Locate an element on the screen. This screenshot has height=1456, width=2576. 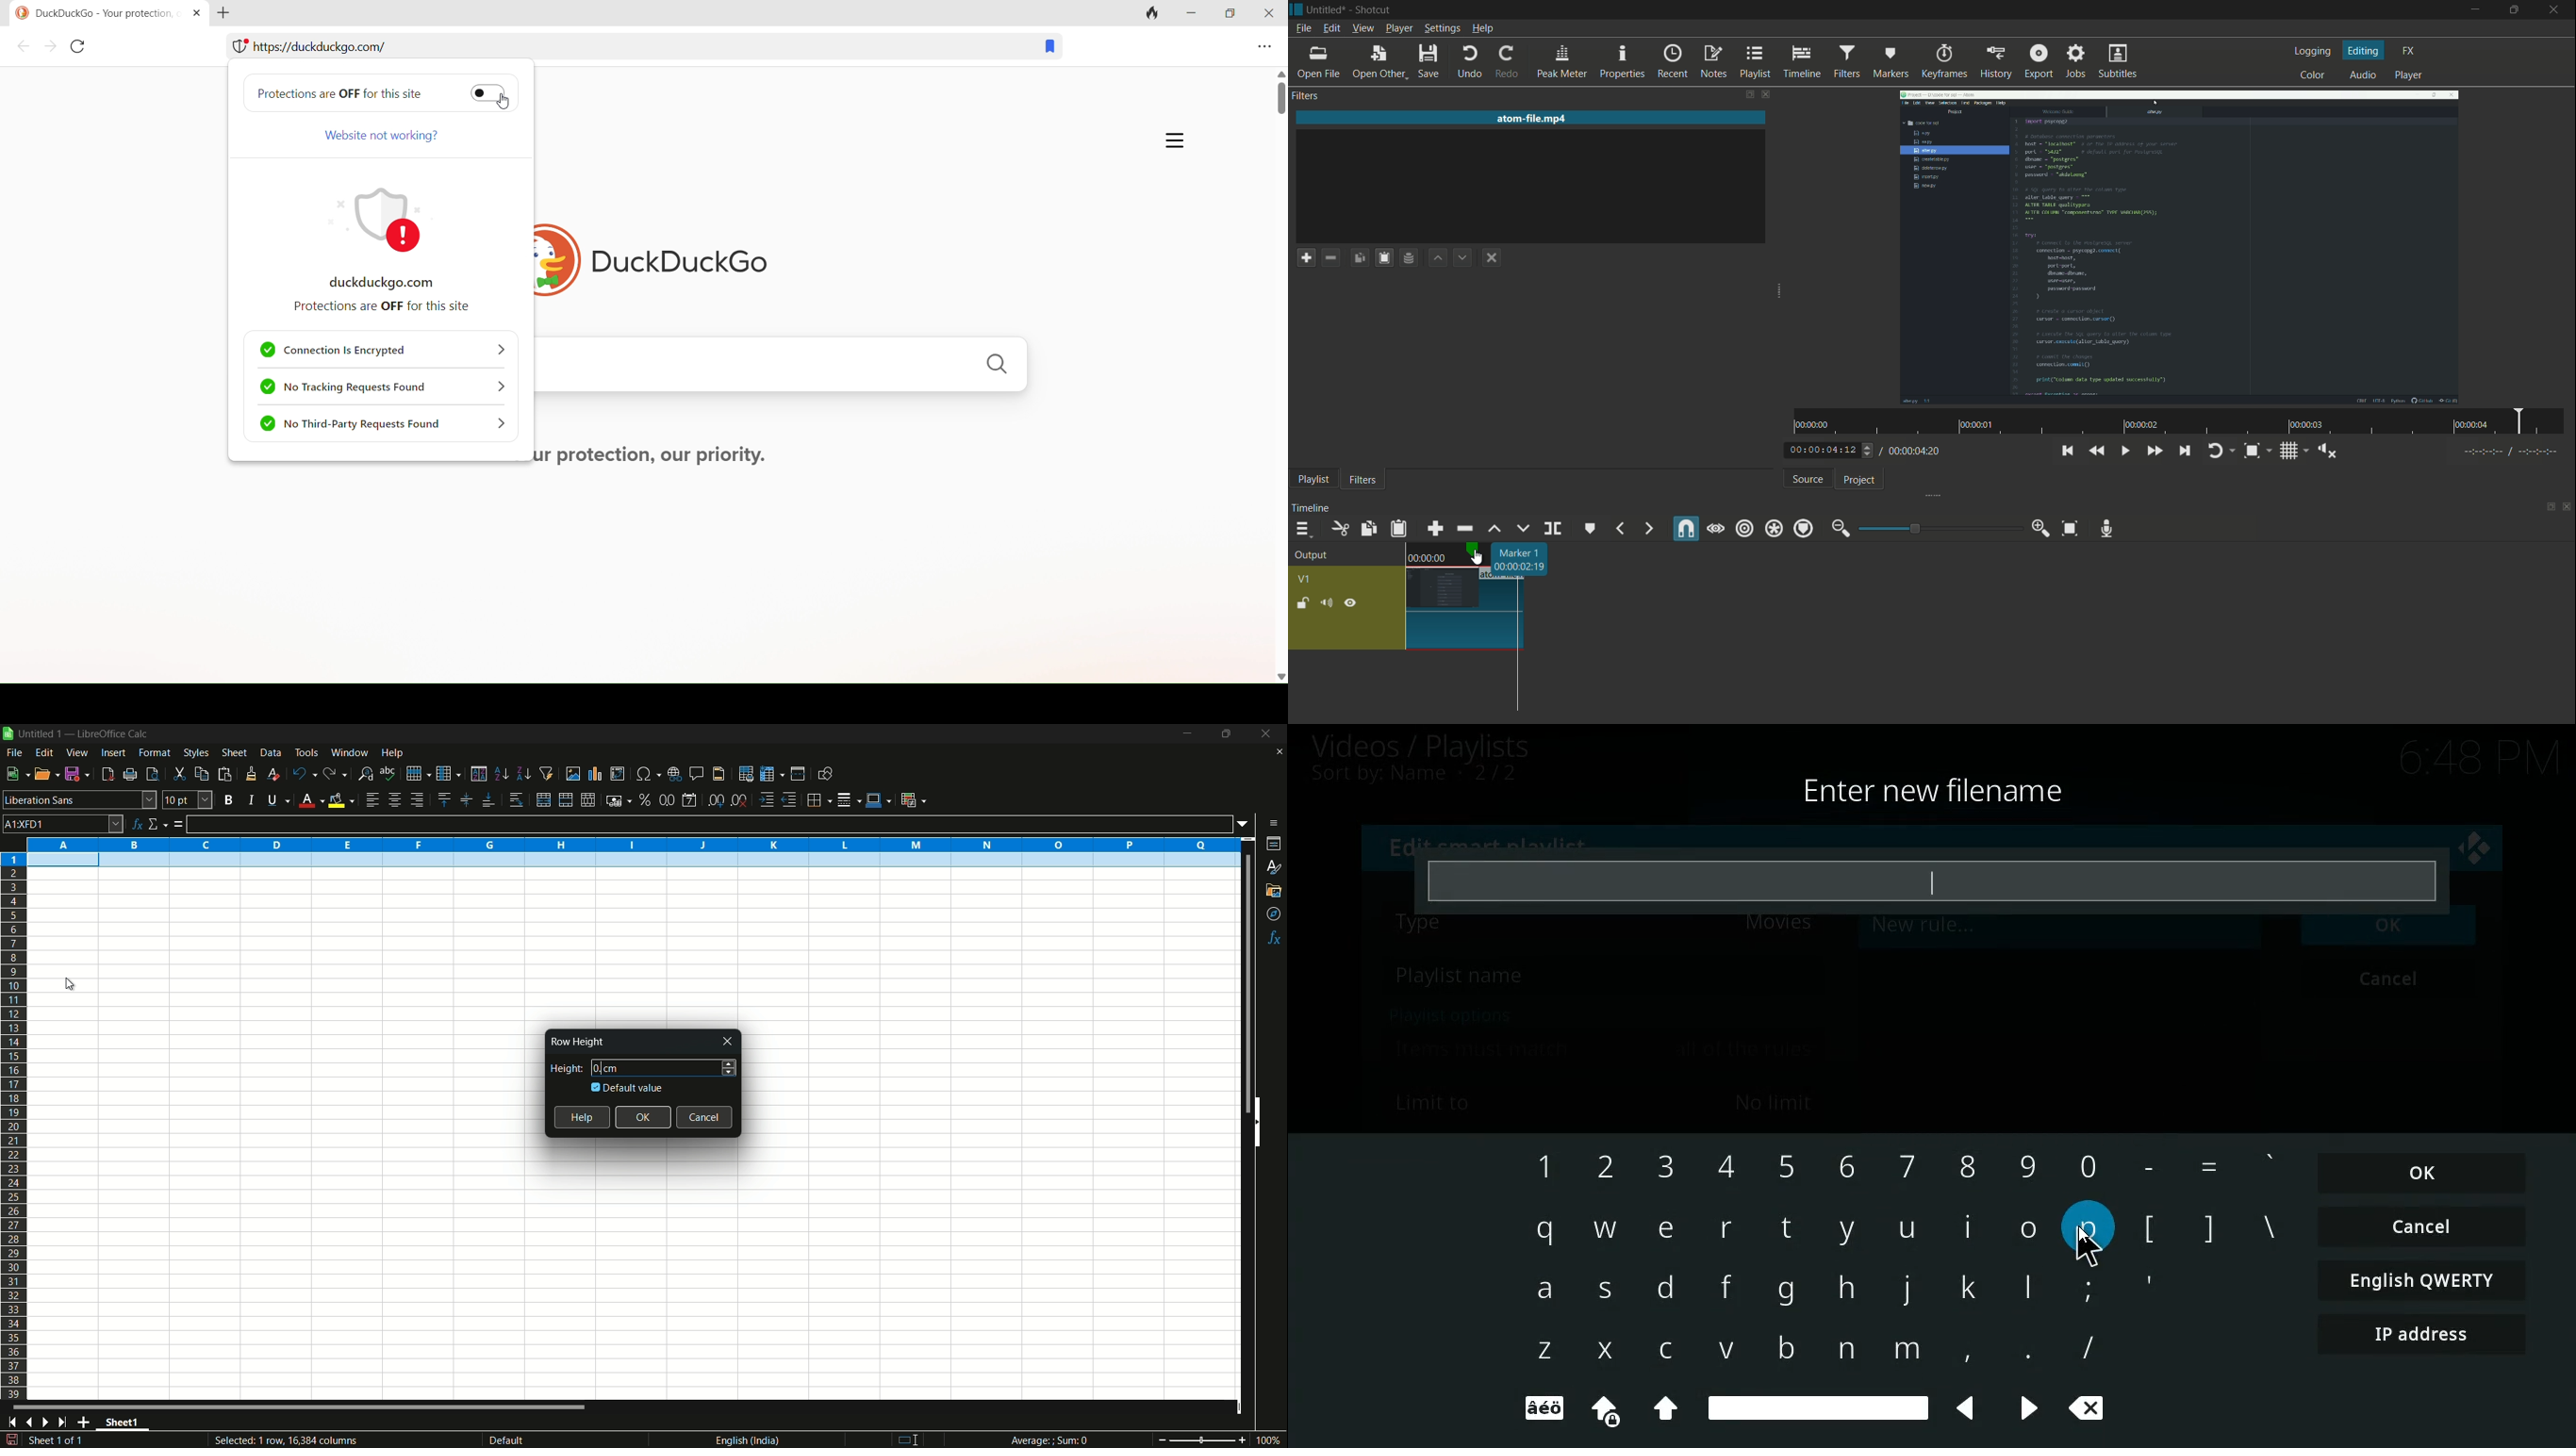
insert menu is located at coordinates (112, 753).